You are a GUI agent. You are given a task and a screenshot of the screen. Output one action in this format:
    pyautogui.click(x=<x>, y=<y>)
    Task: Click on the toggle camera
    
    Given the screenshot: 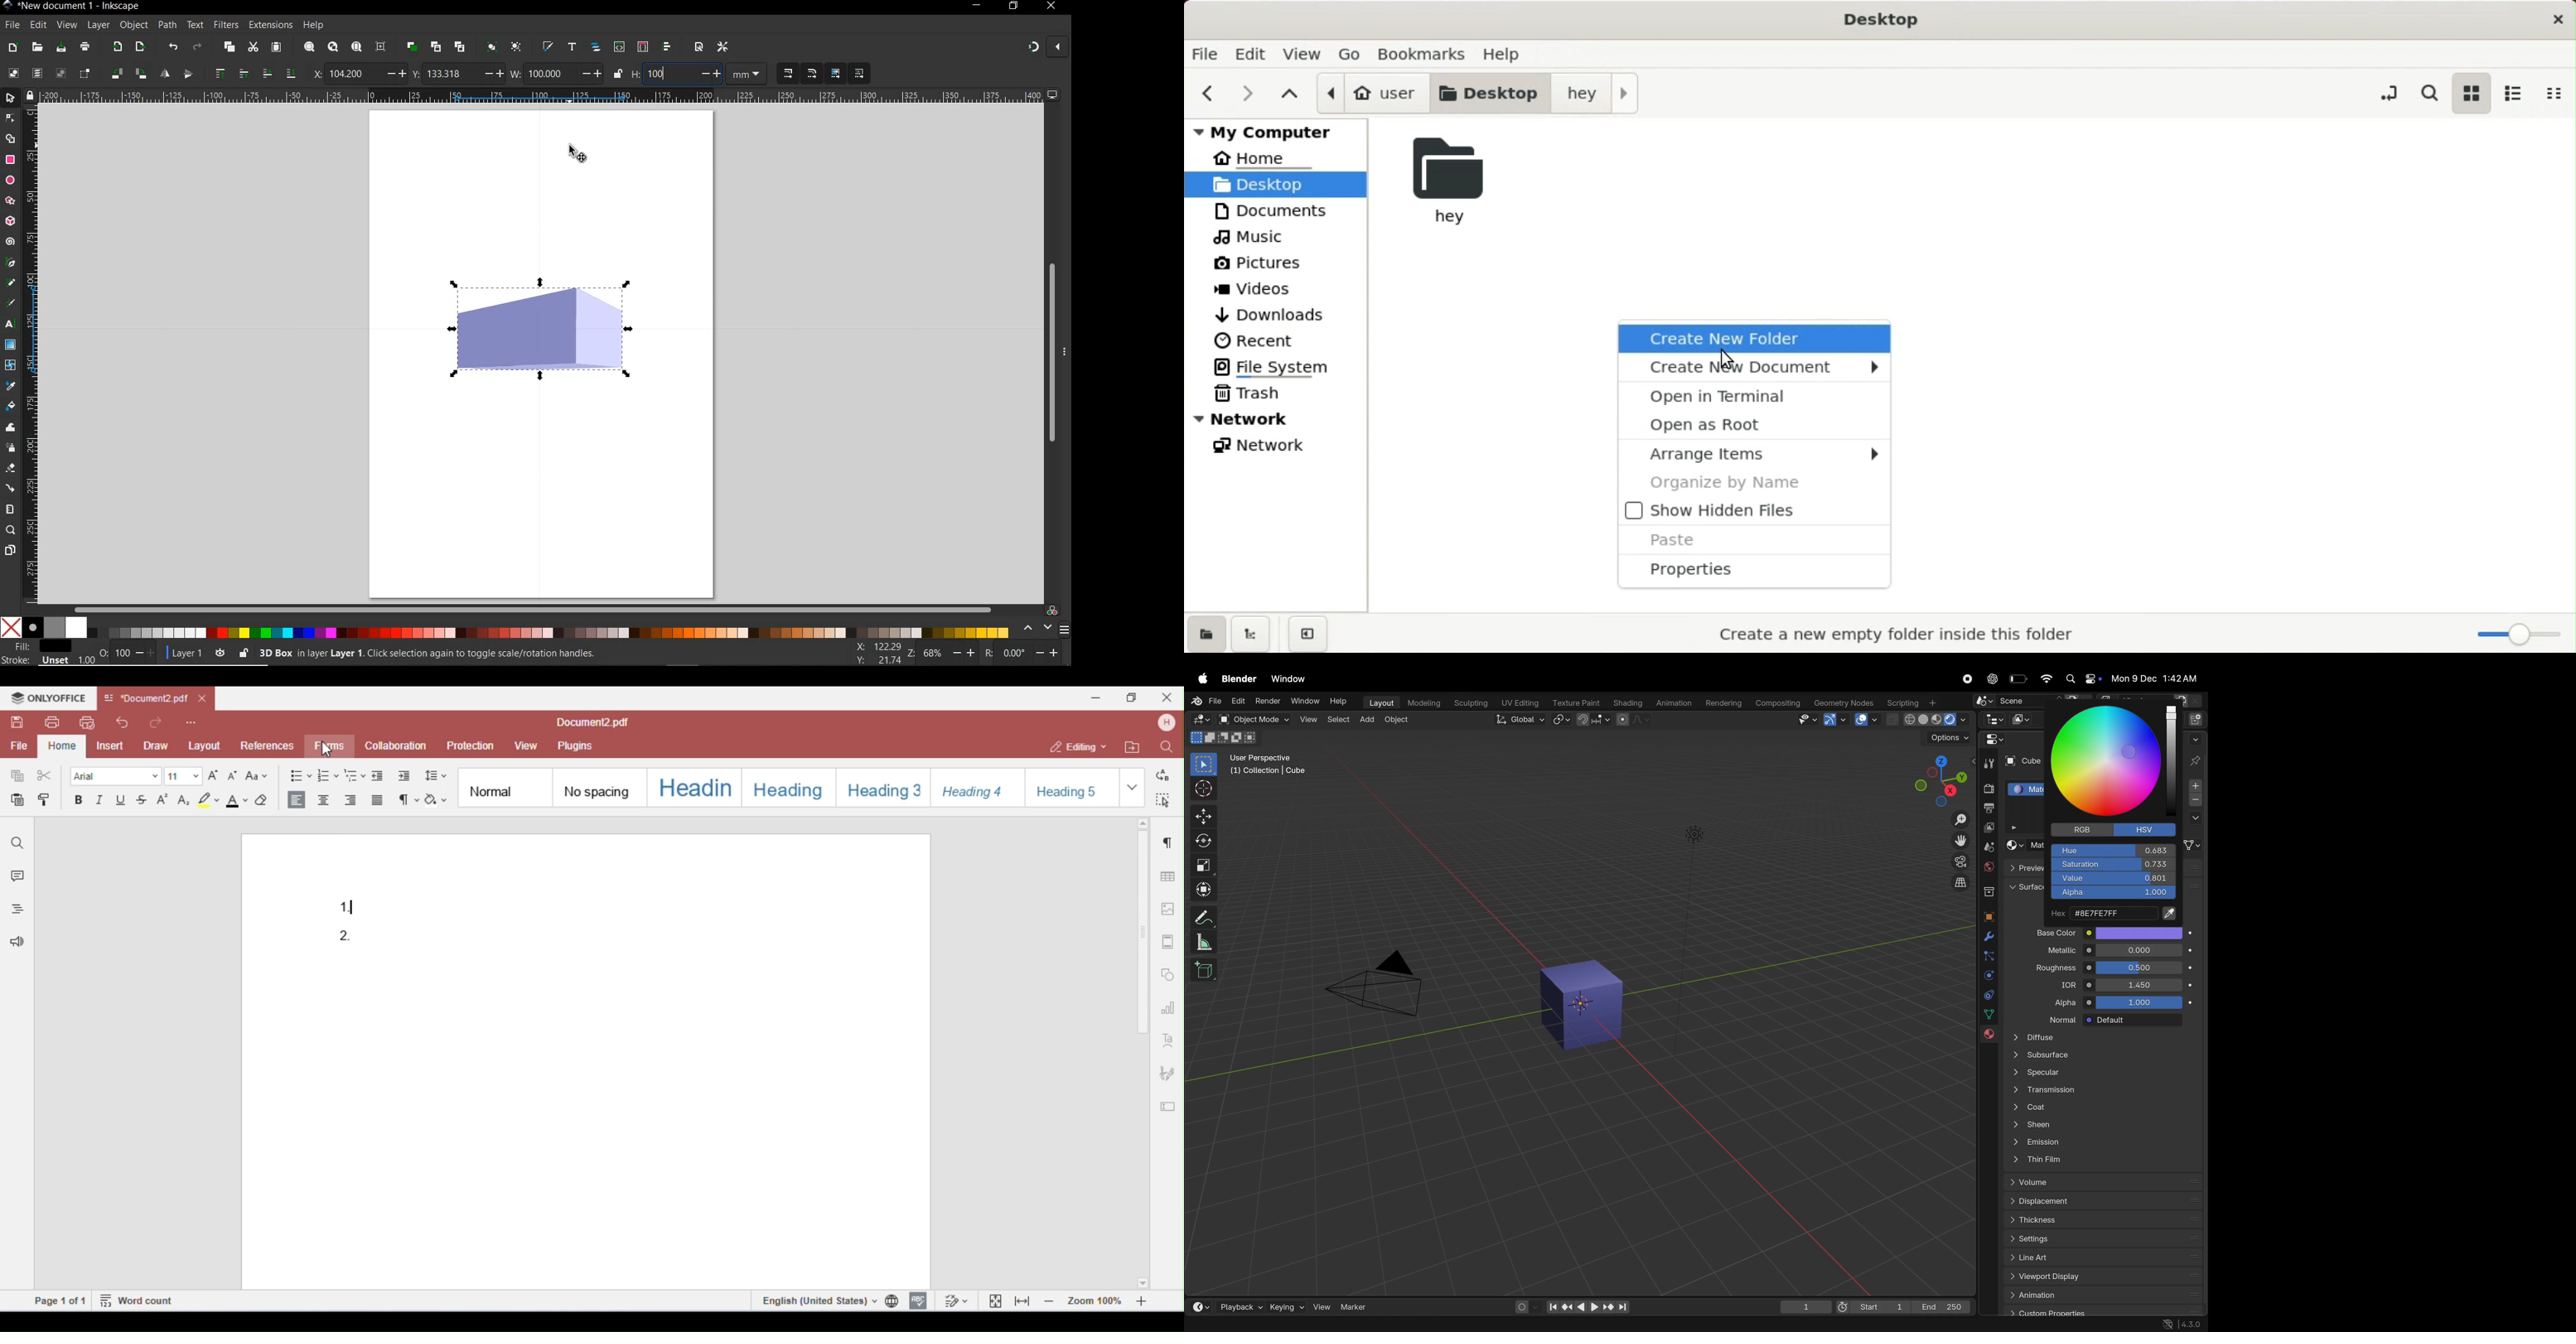 What is the action you would take?
    pyautogui.click(x=1959, y=861)
    